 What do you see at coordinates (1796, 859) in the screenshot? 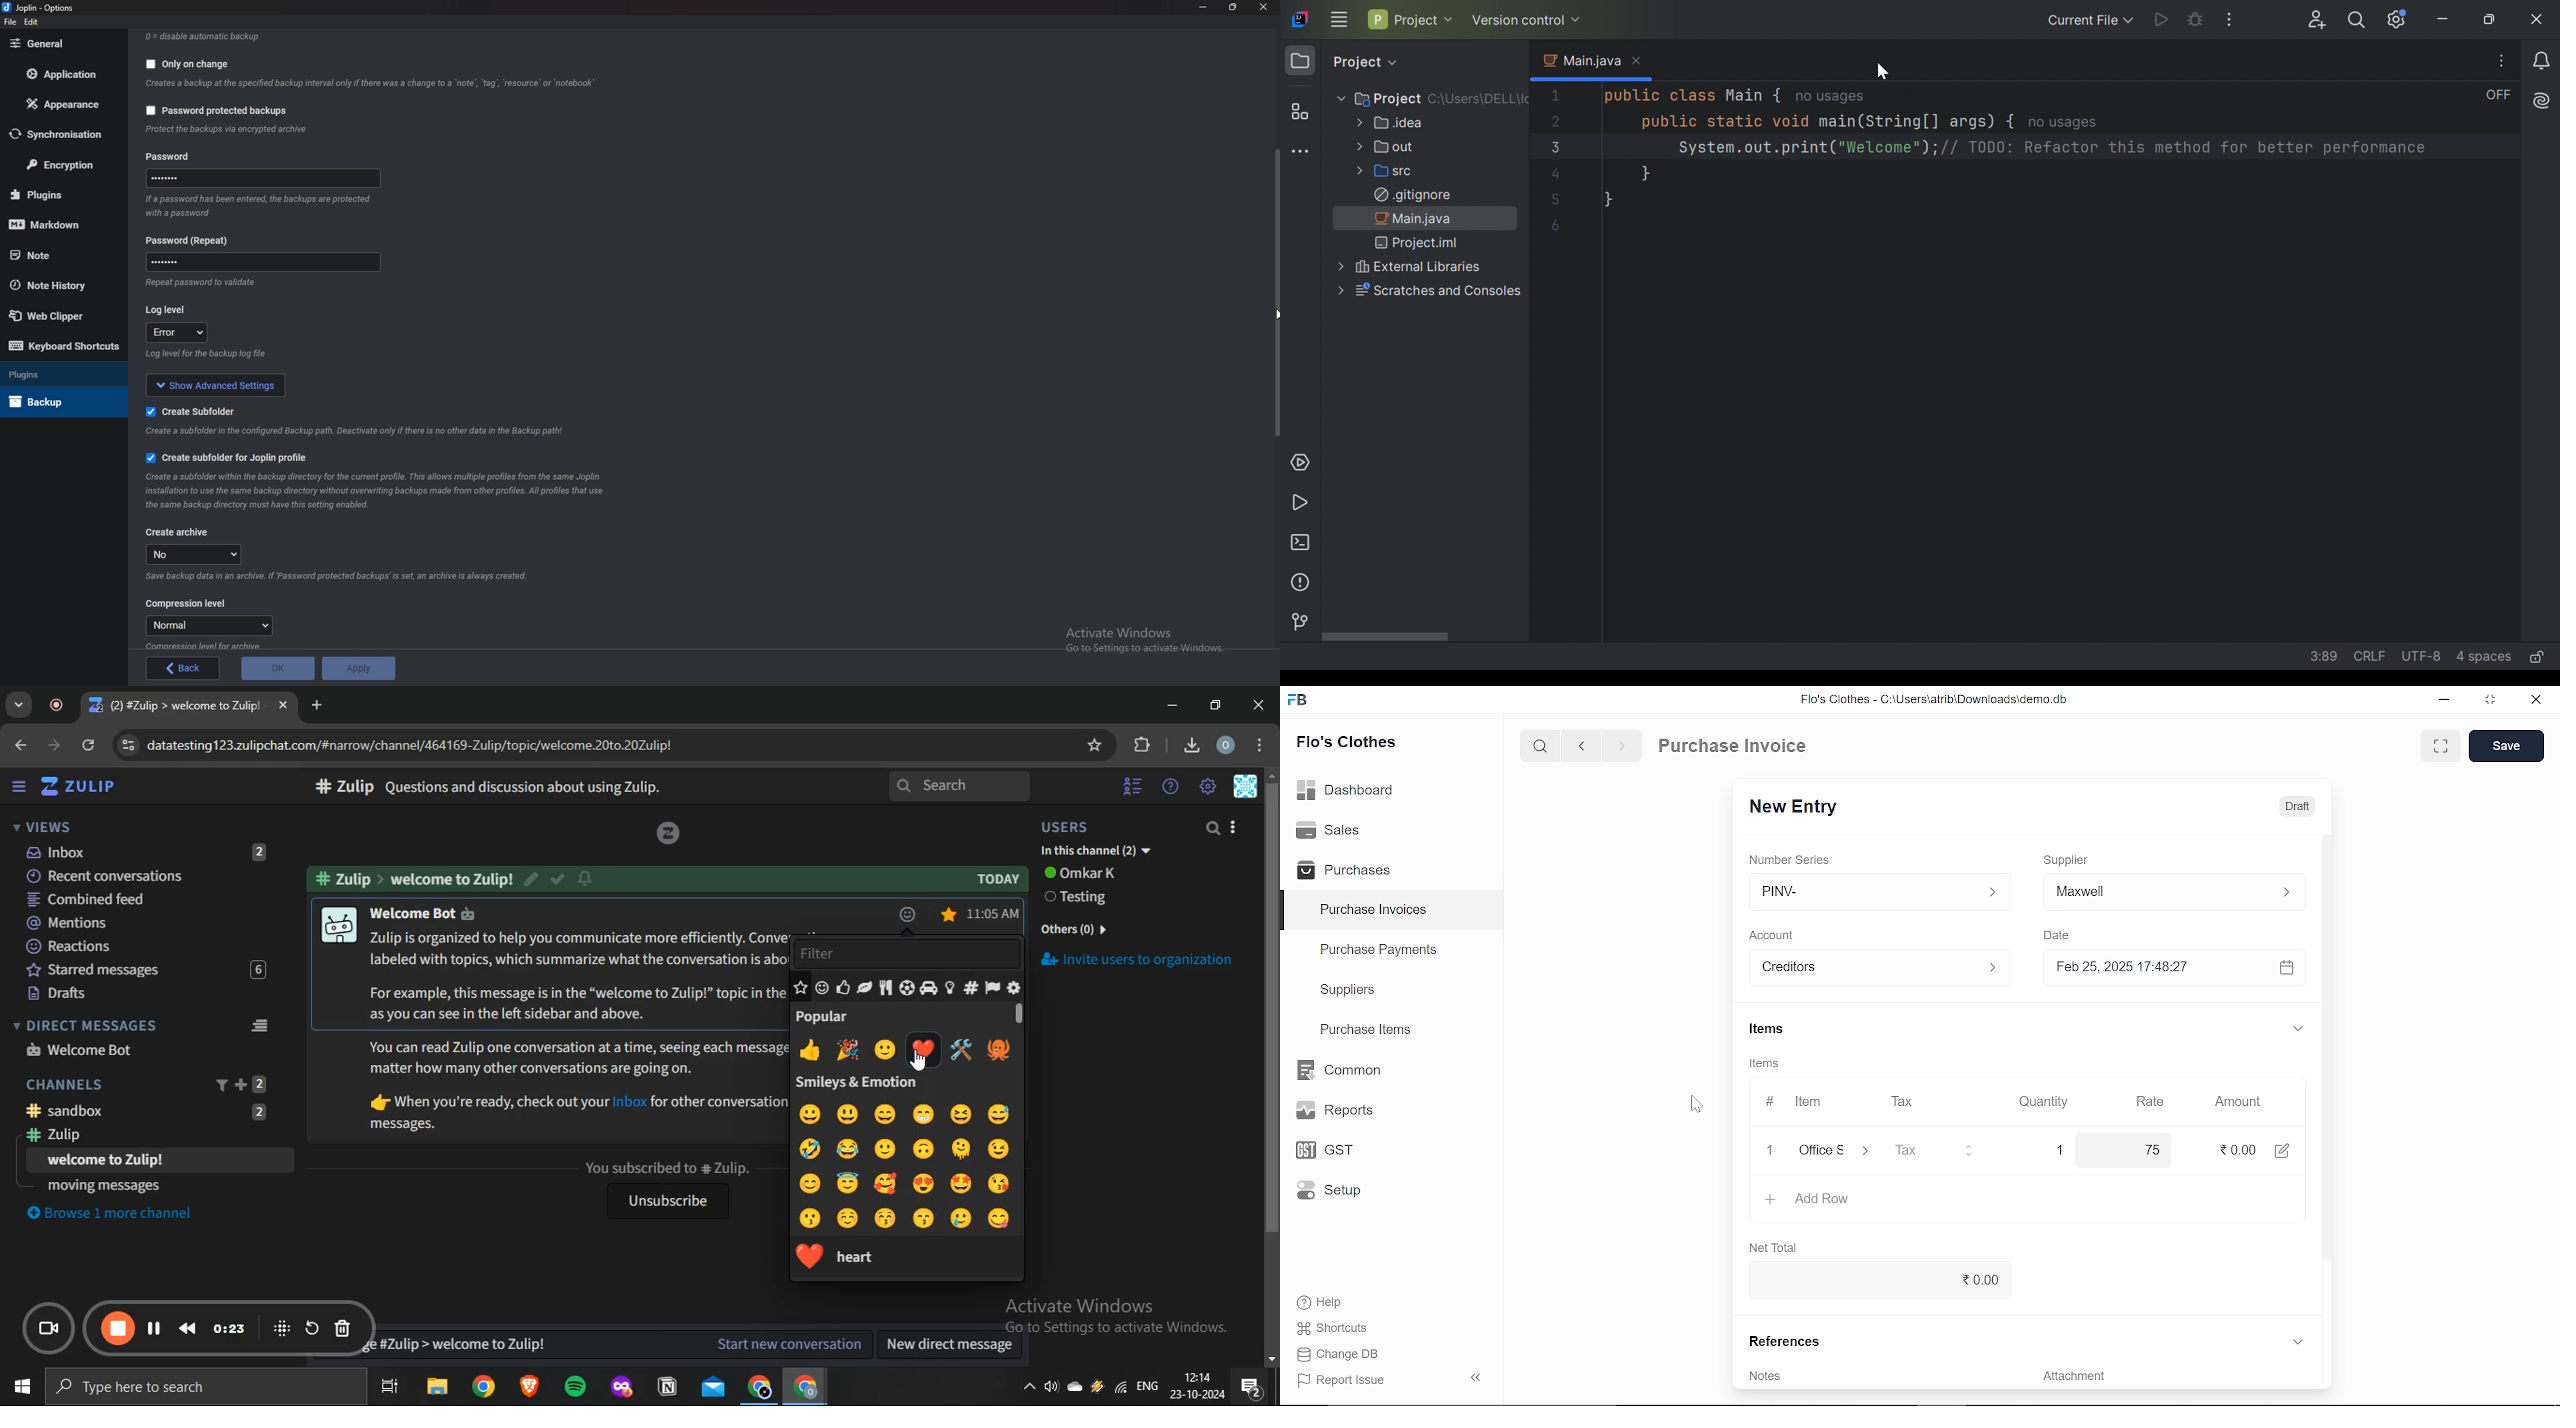
I see `‘Number Series` at bounding box center [1796, 859].